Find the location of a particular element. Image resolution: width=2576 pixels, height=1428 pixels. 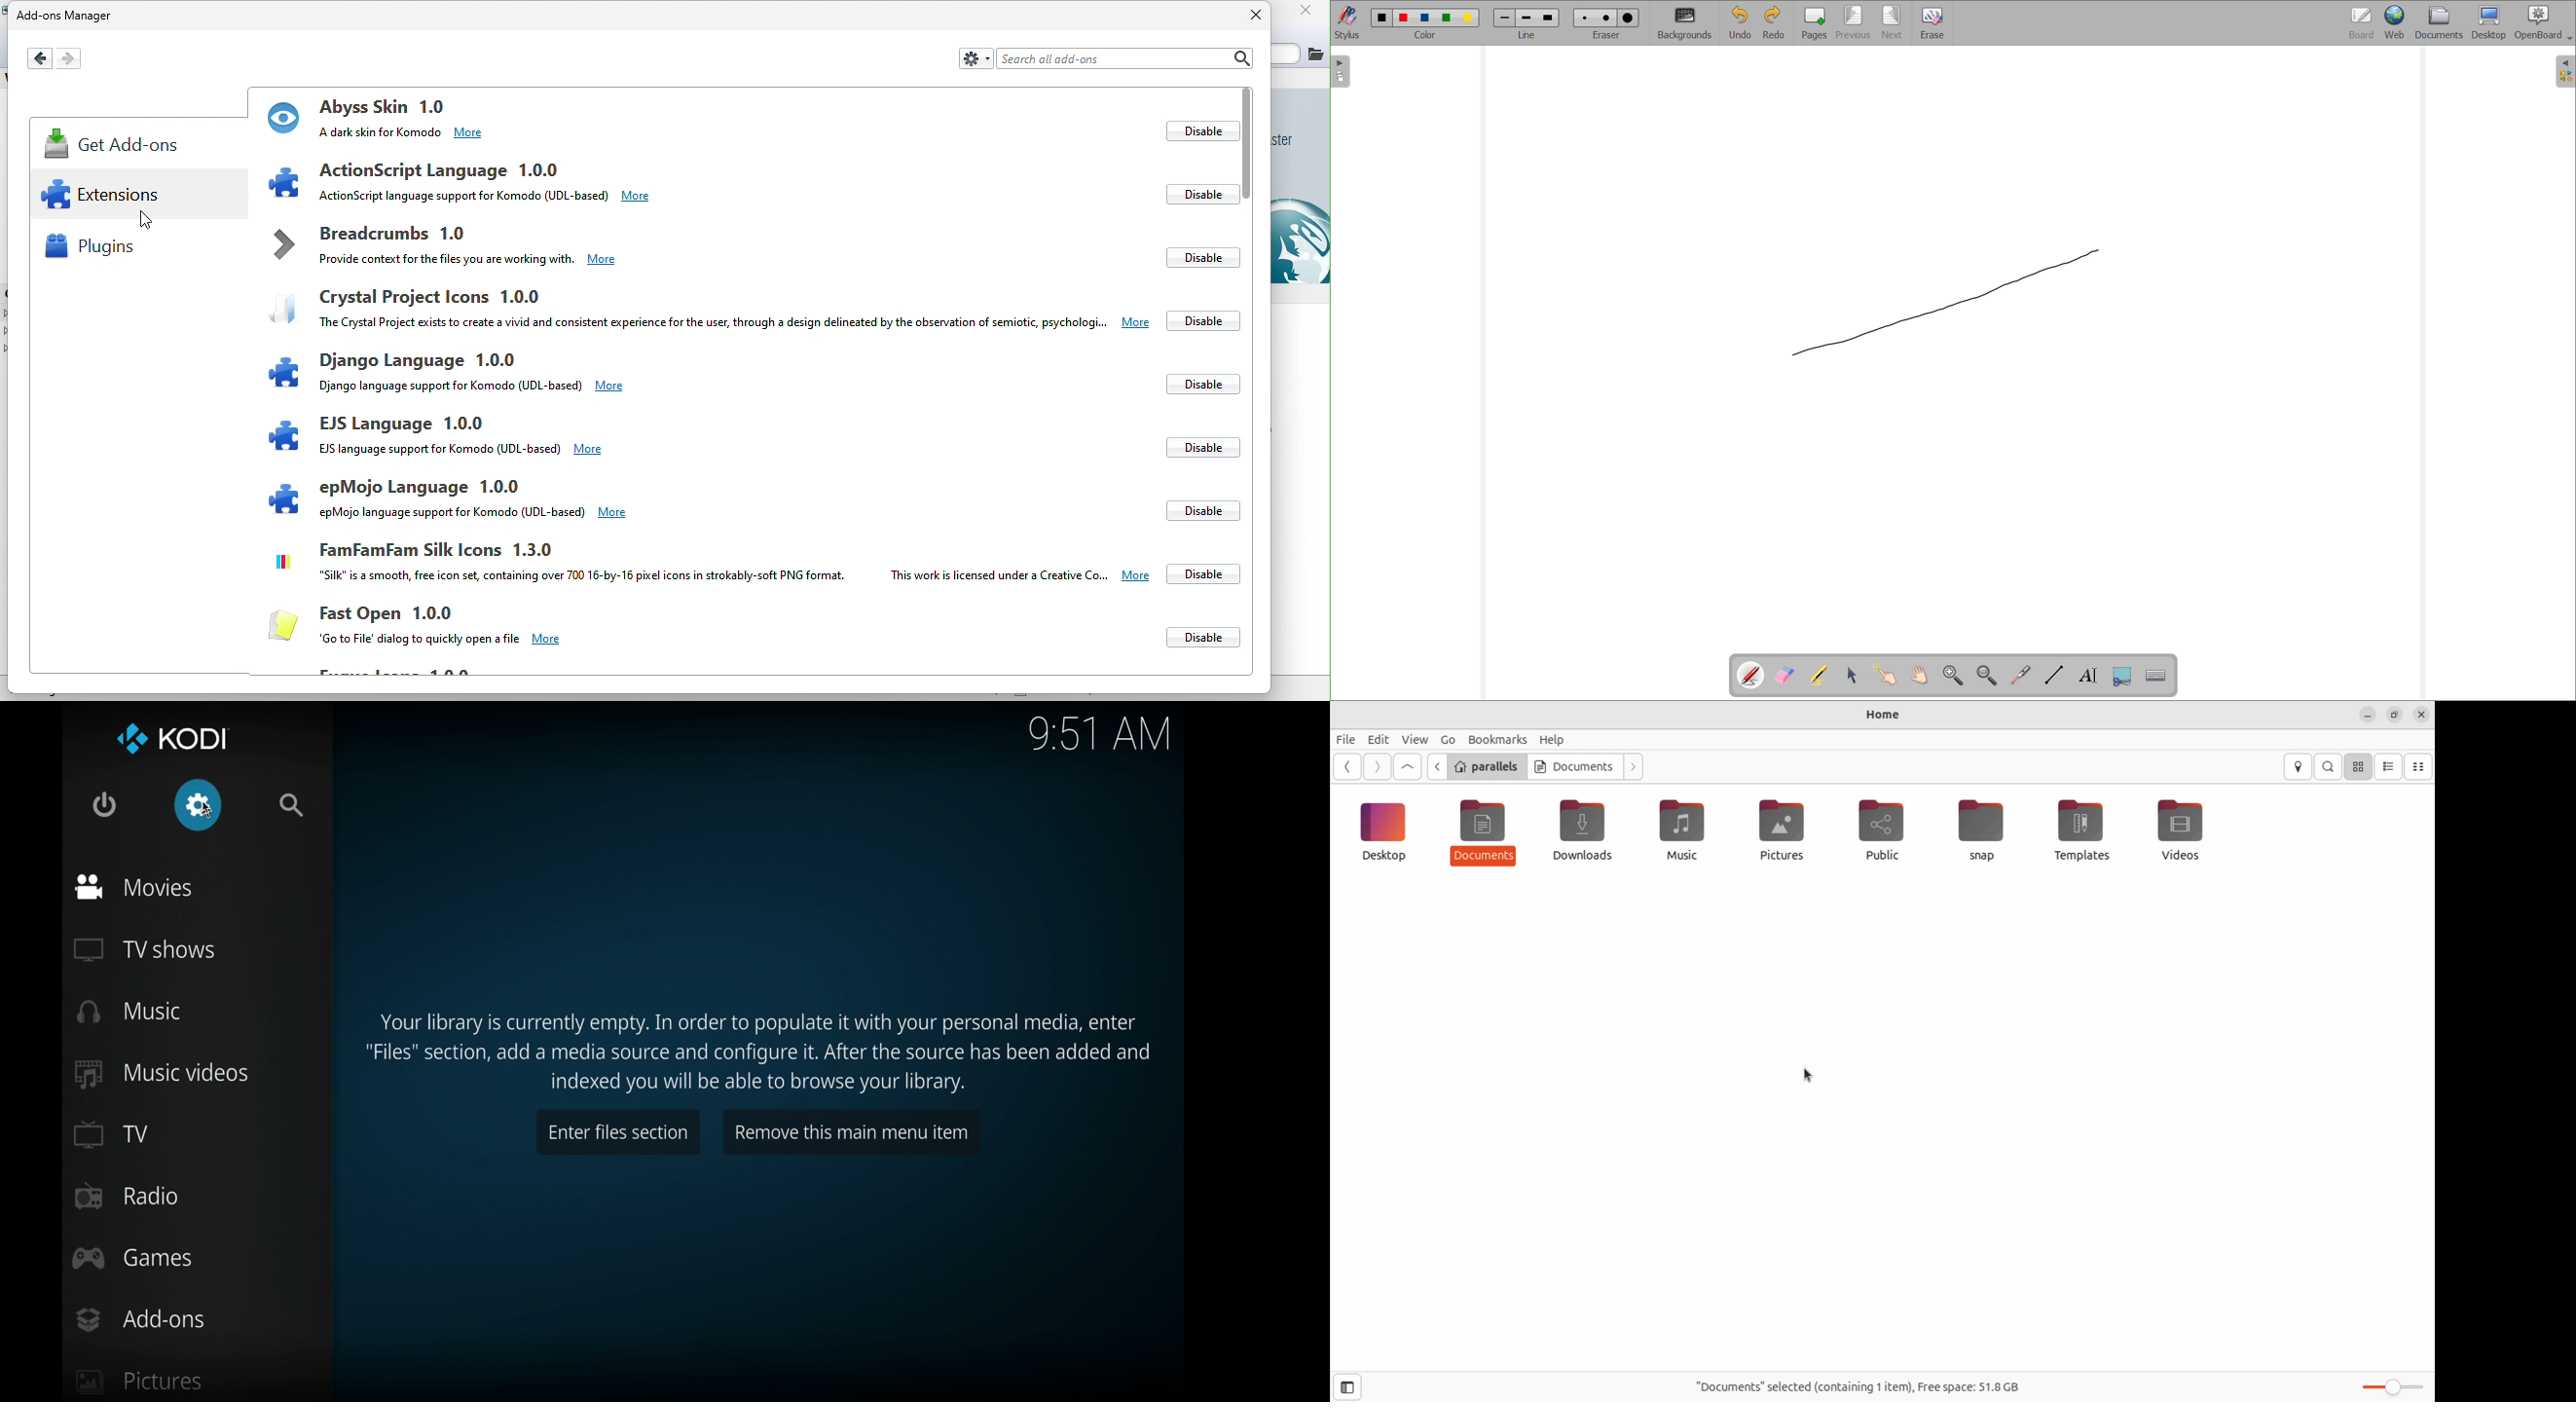

previous page is located at coordinates (1854, 22).